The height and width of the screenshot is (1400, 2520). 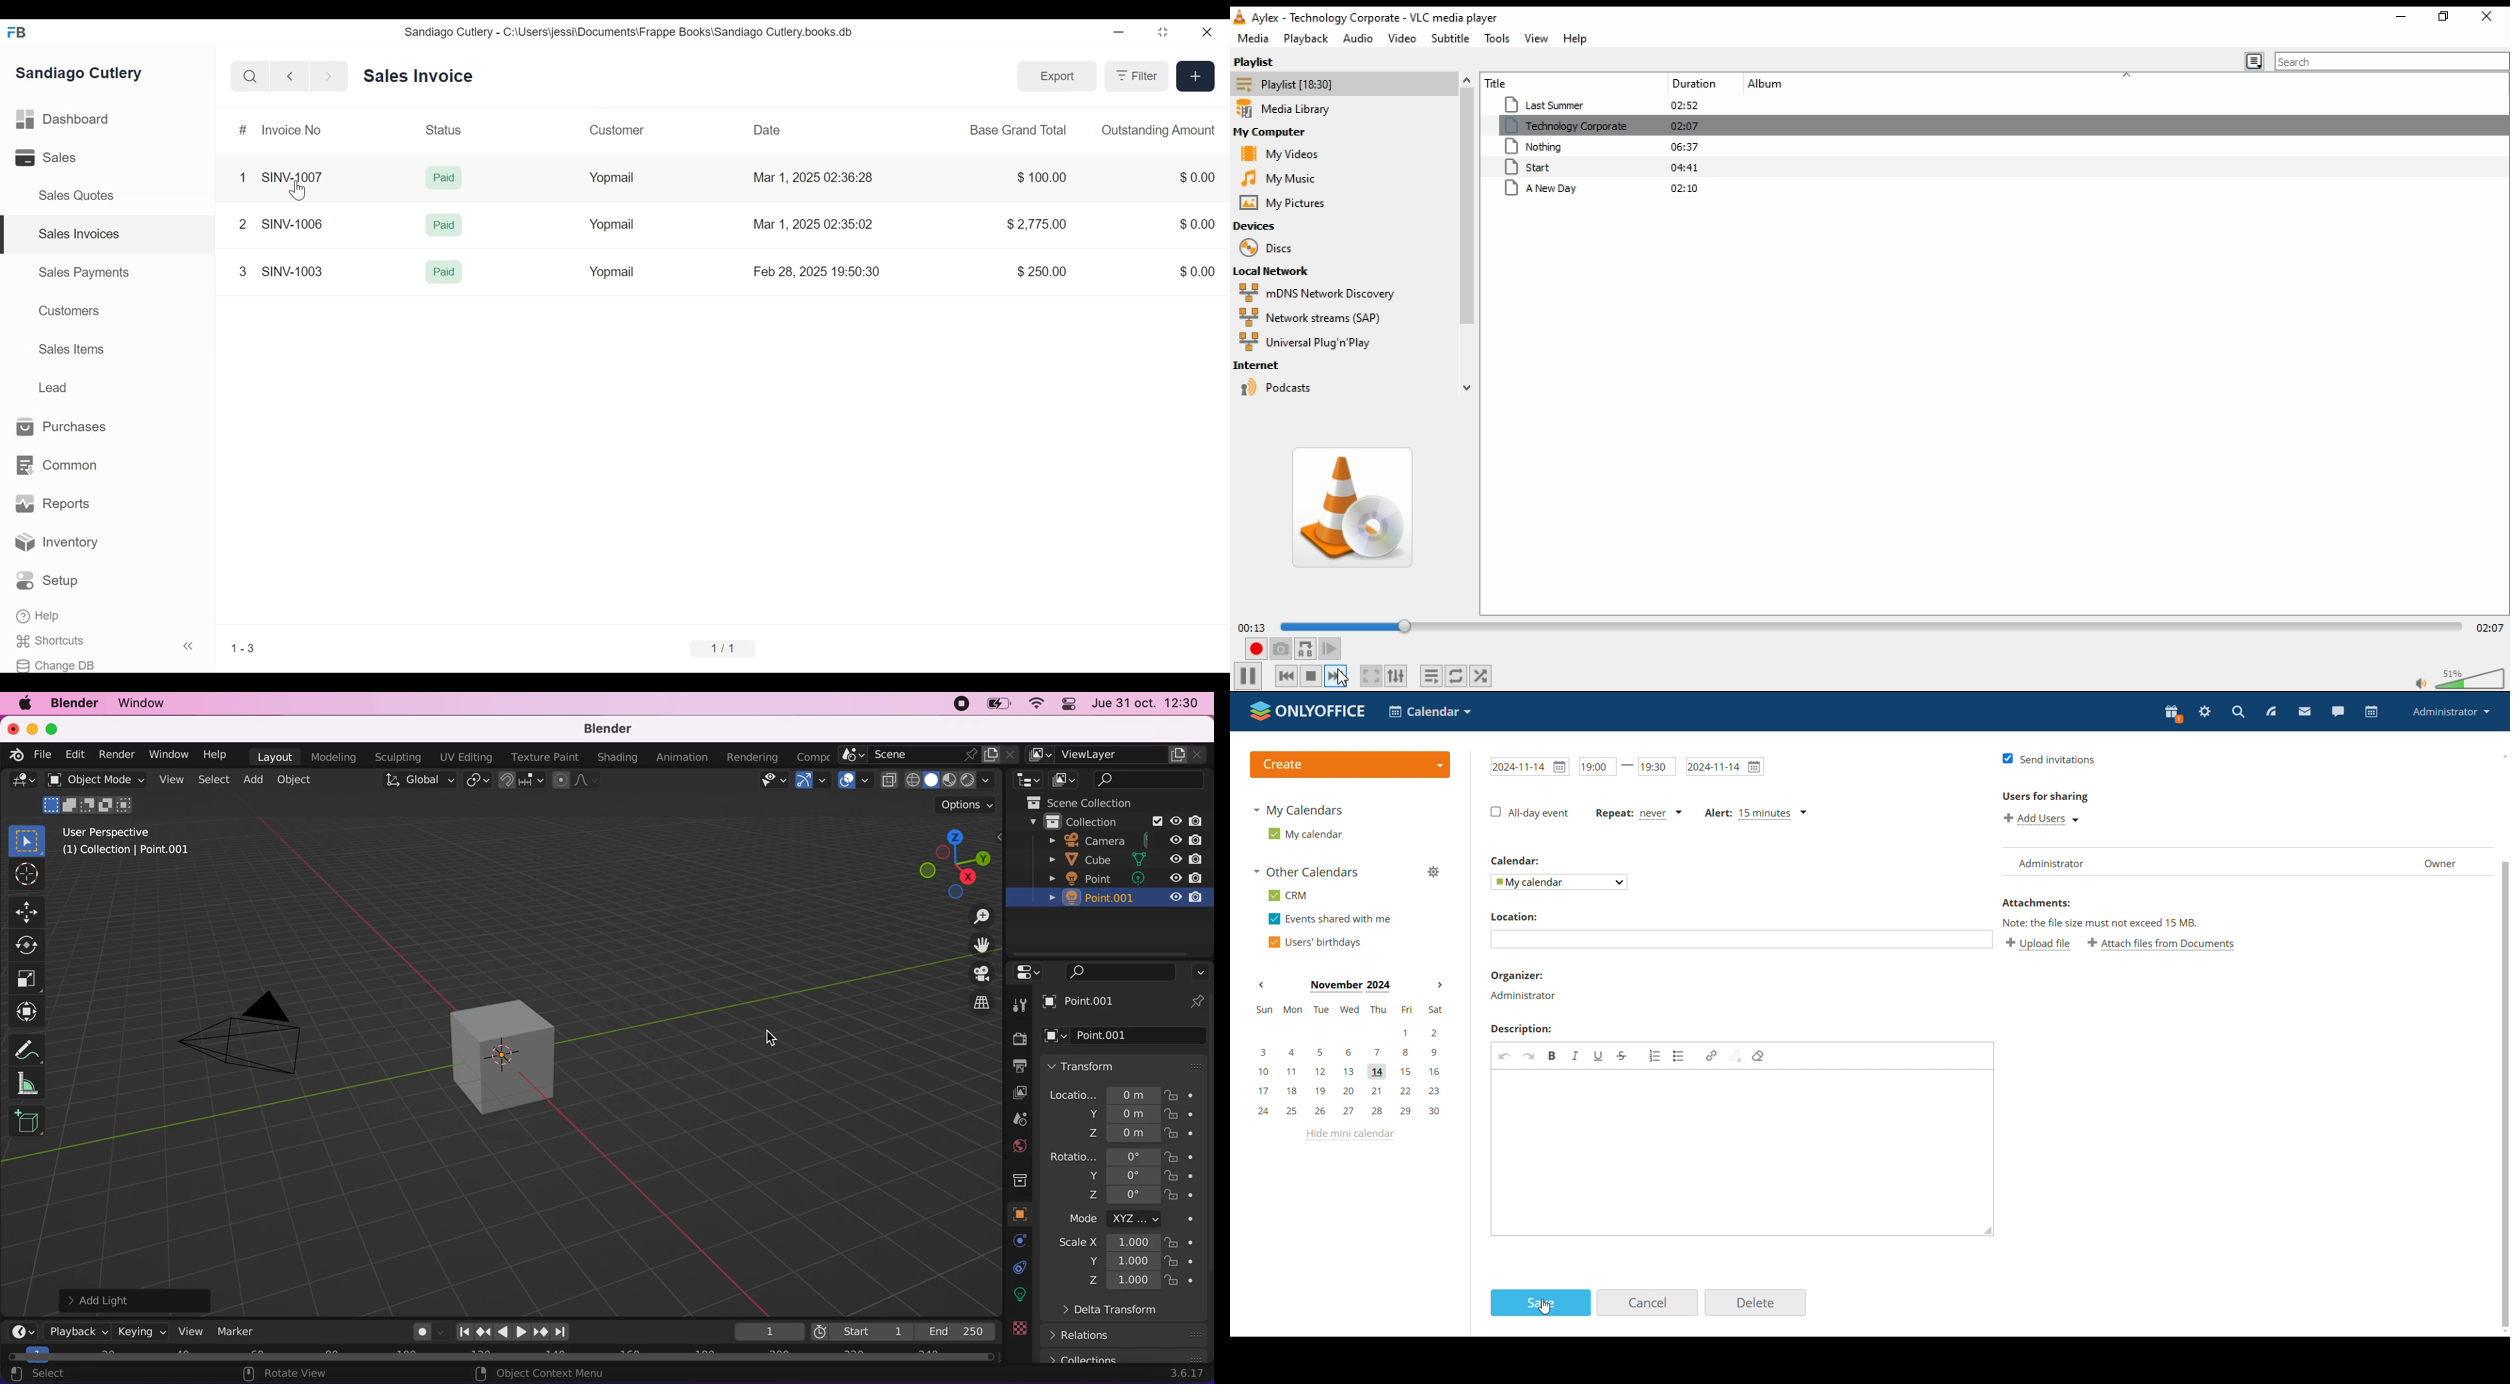 I want to click on Sales Quotes, so click(x=78, y=195).